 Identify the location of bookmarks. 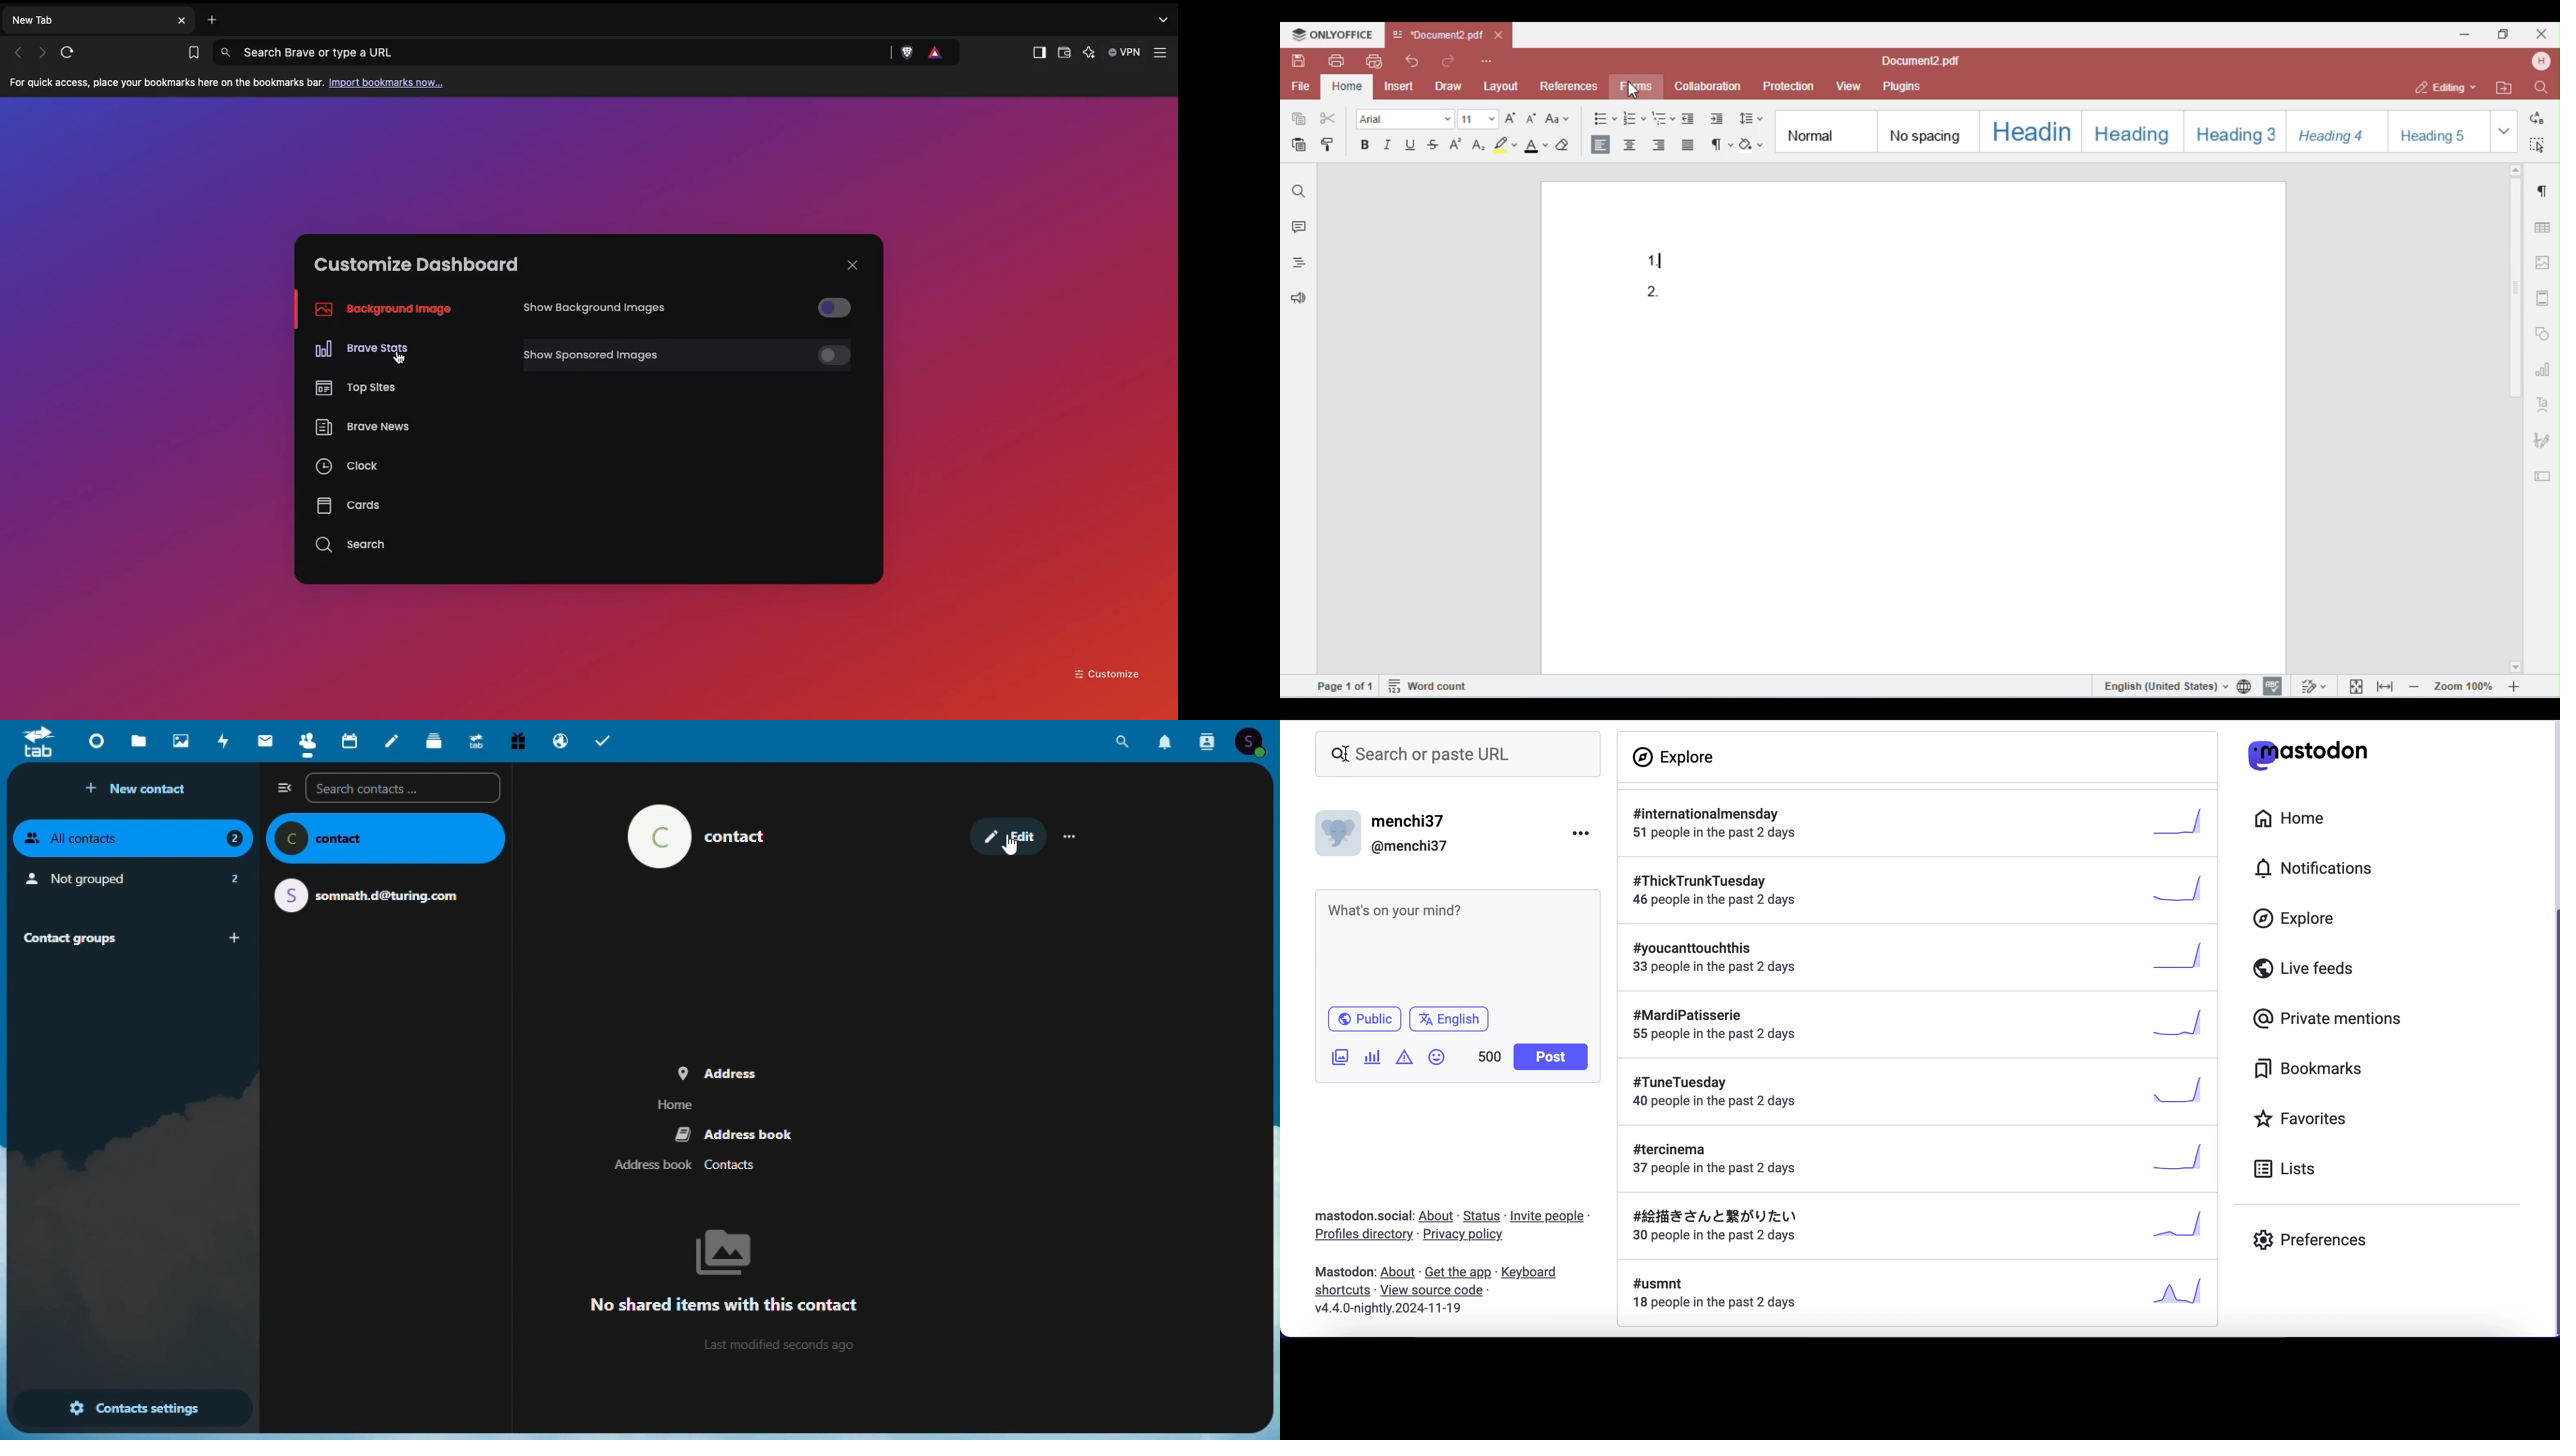
(2310, 1069).